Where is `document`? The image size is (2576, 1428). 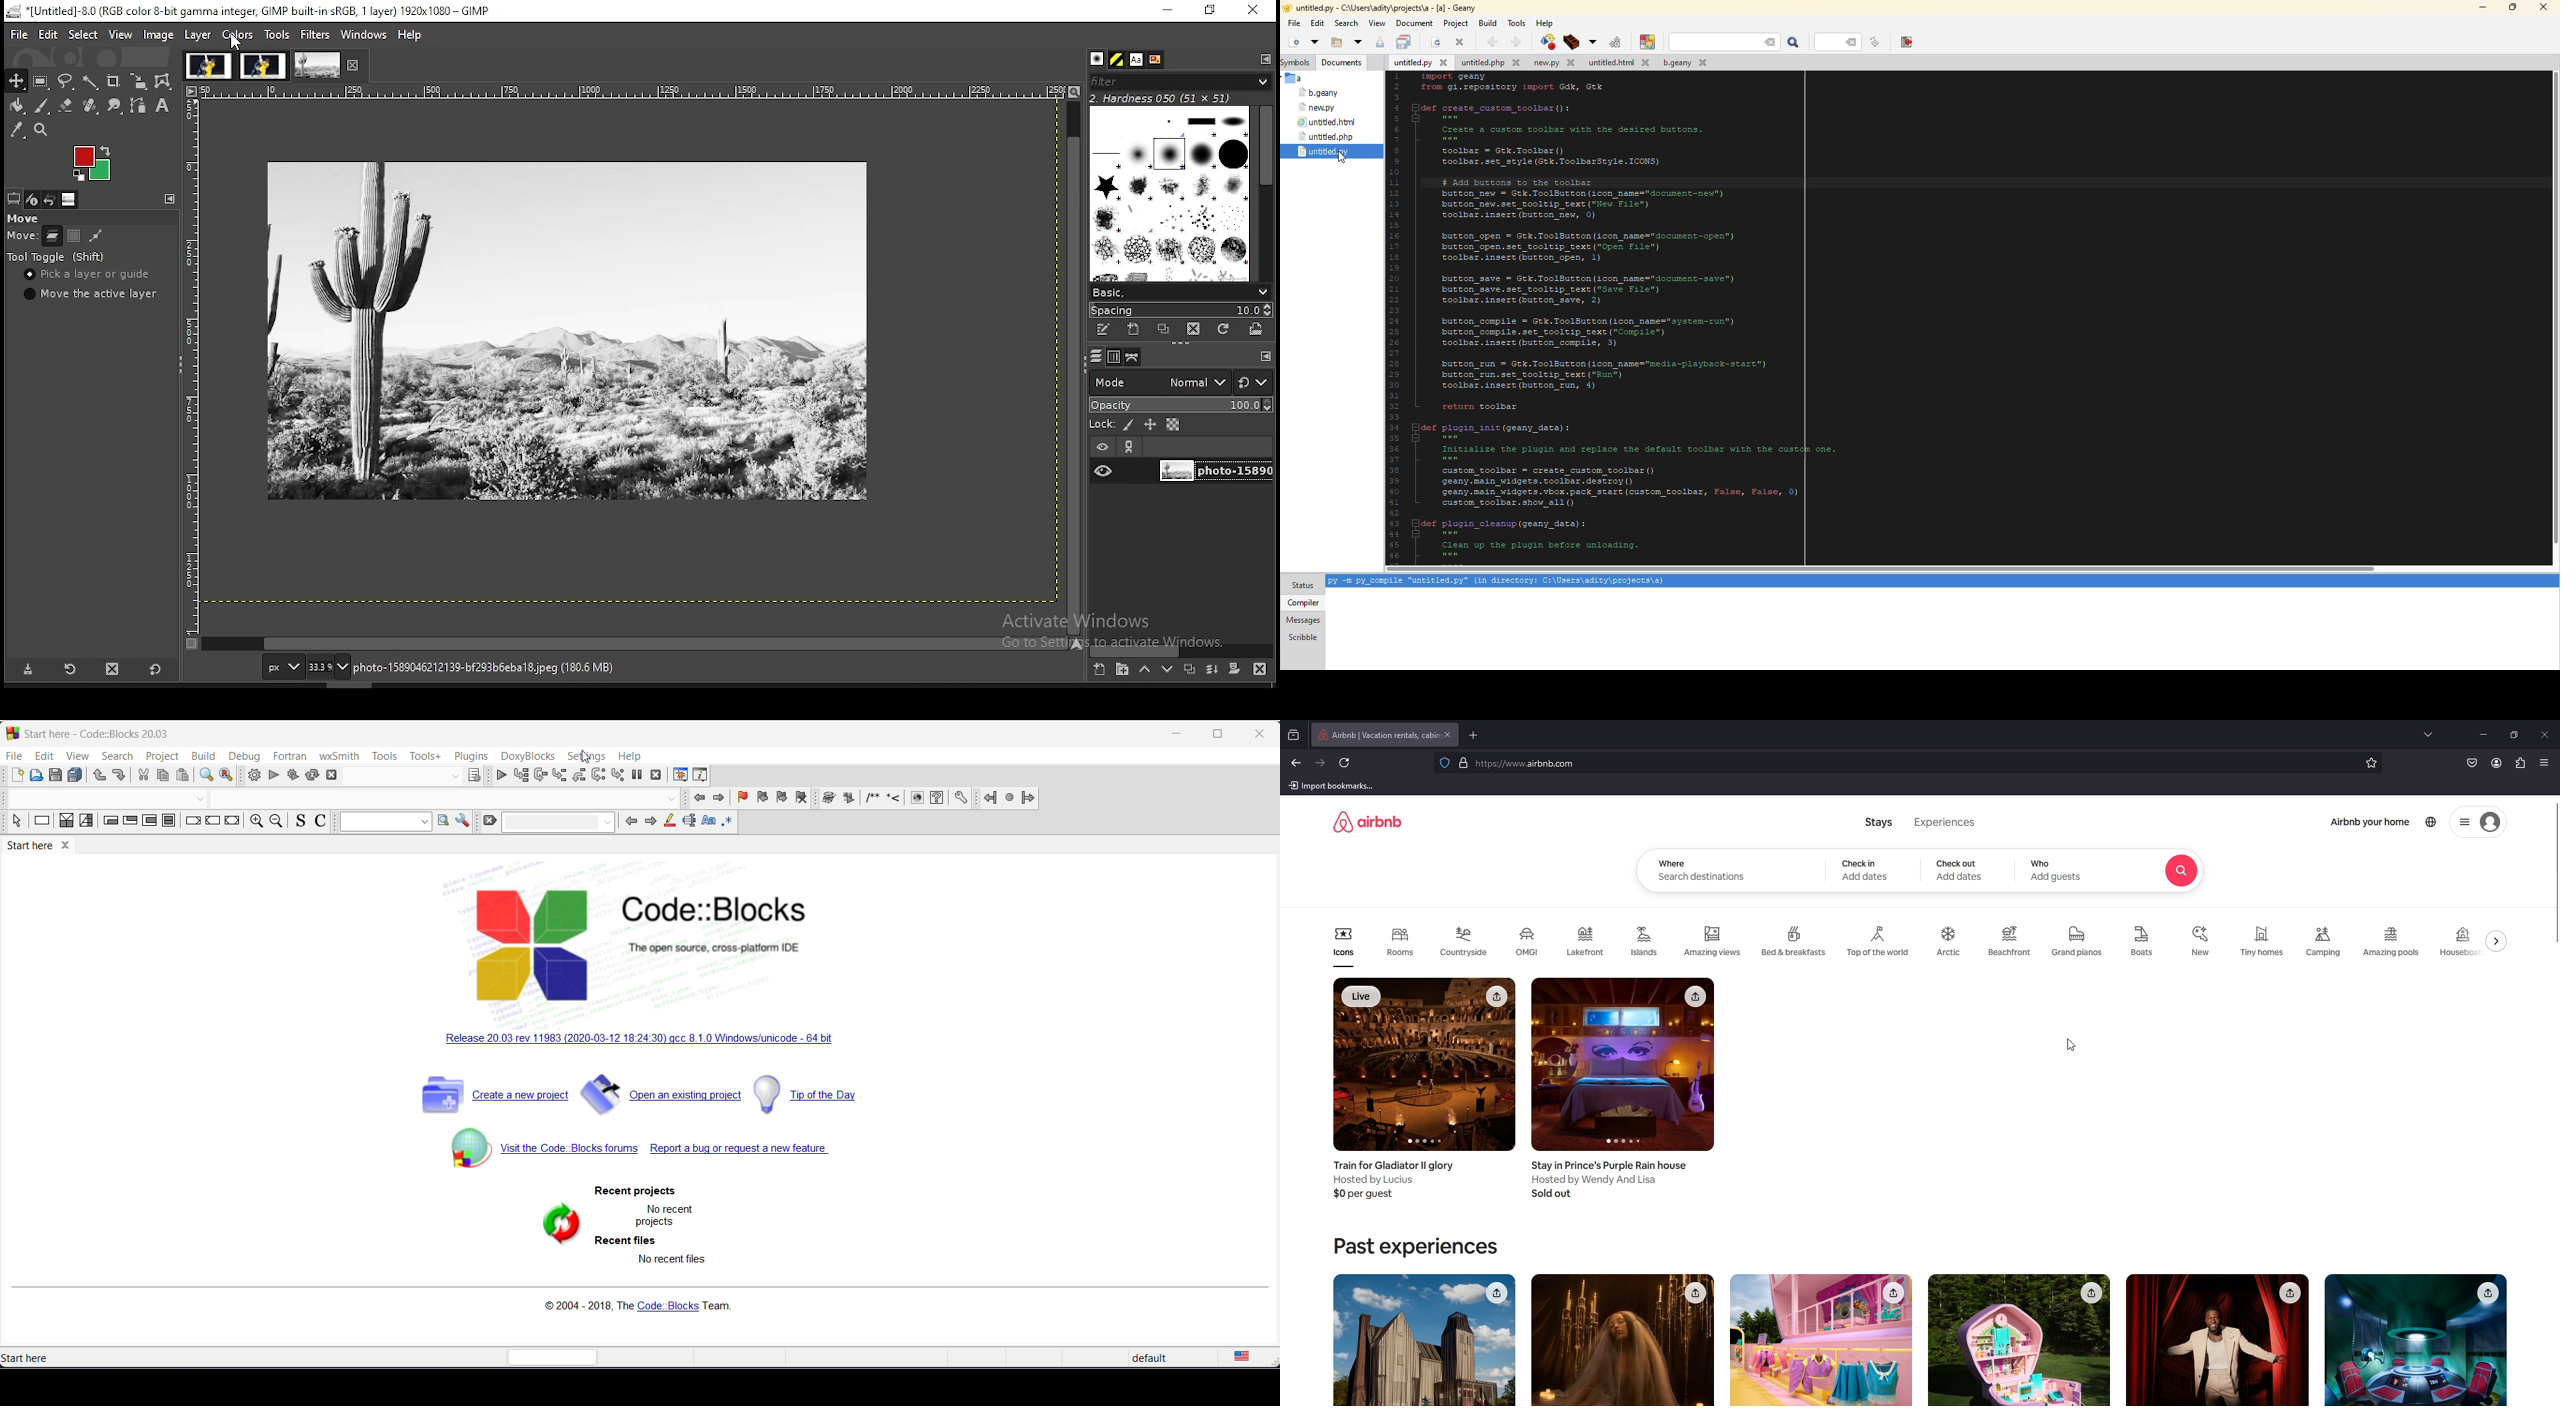 document is located at coordinates (1415, 23).